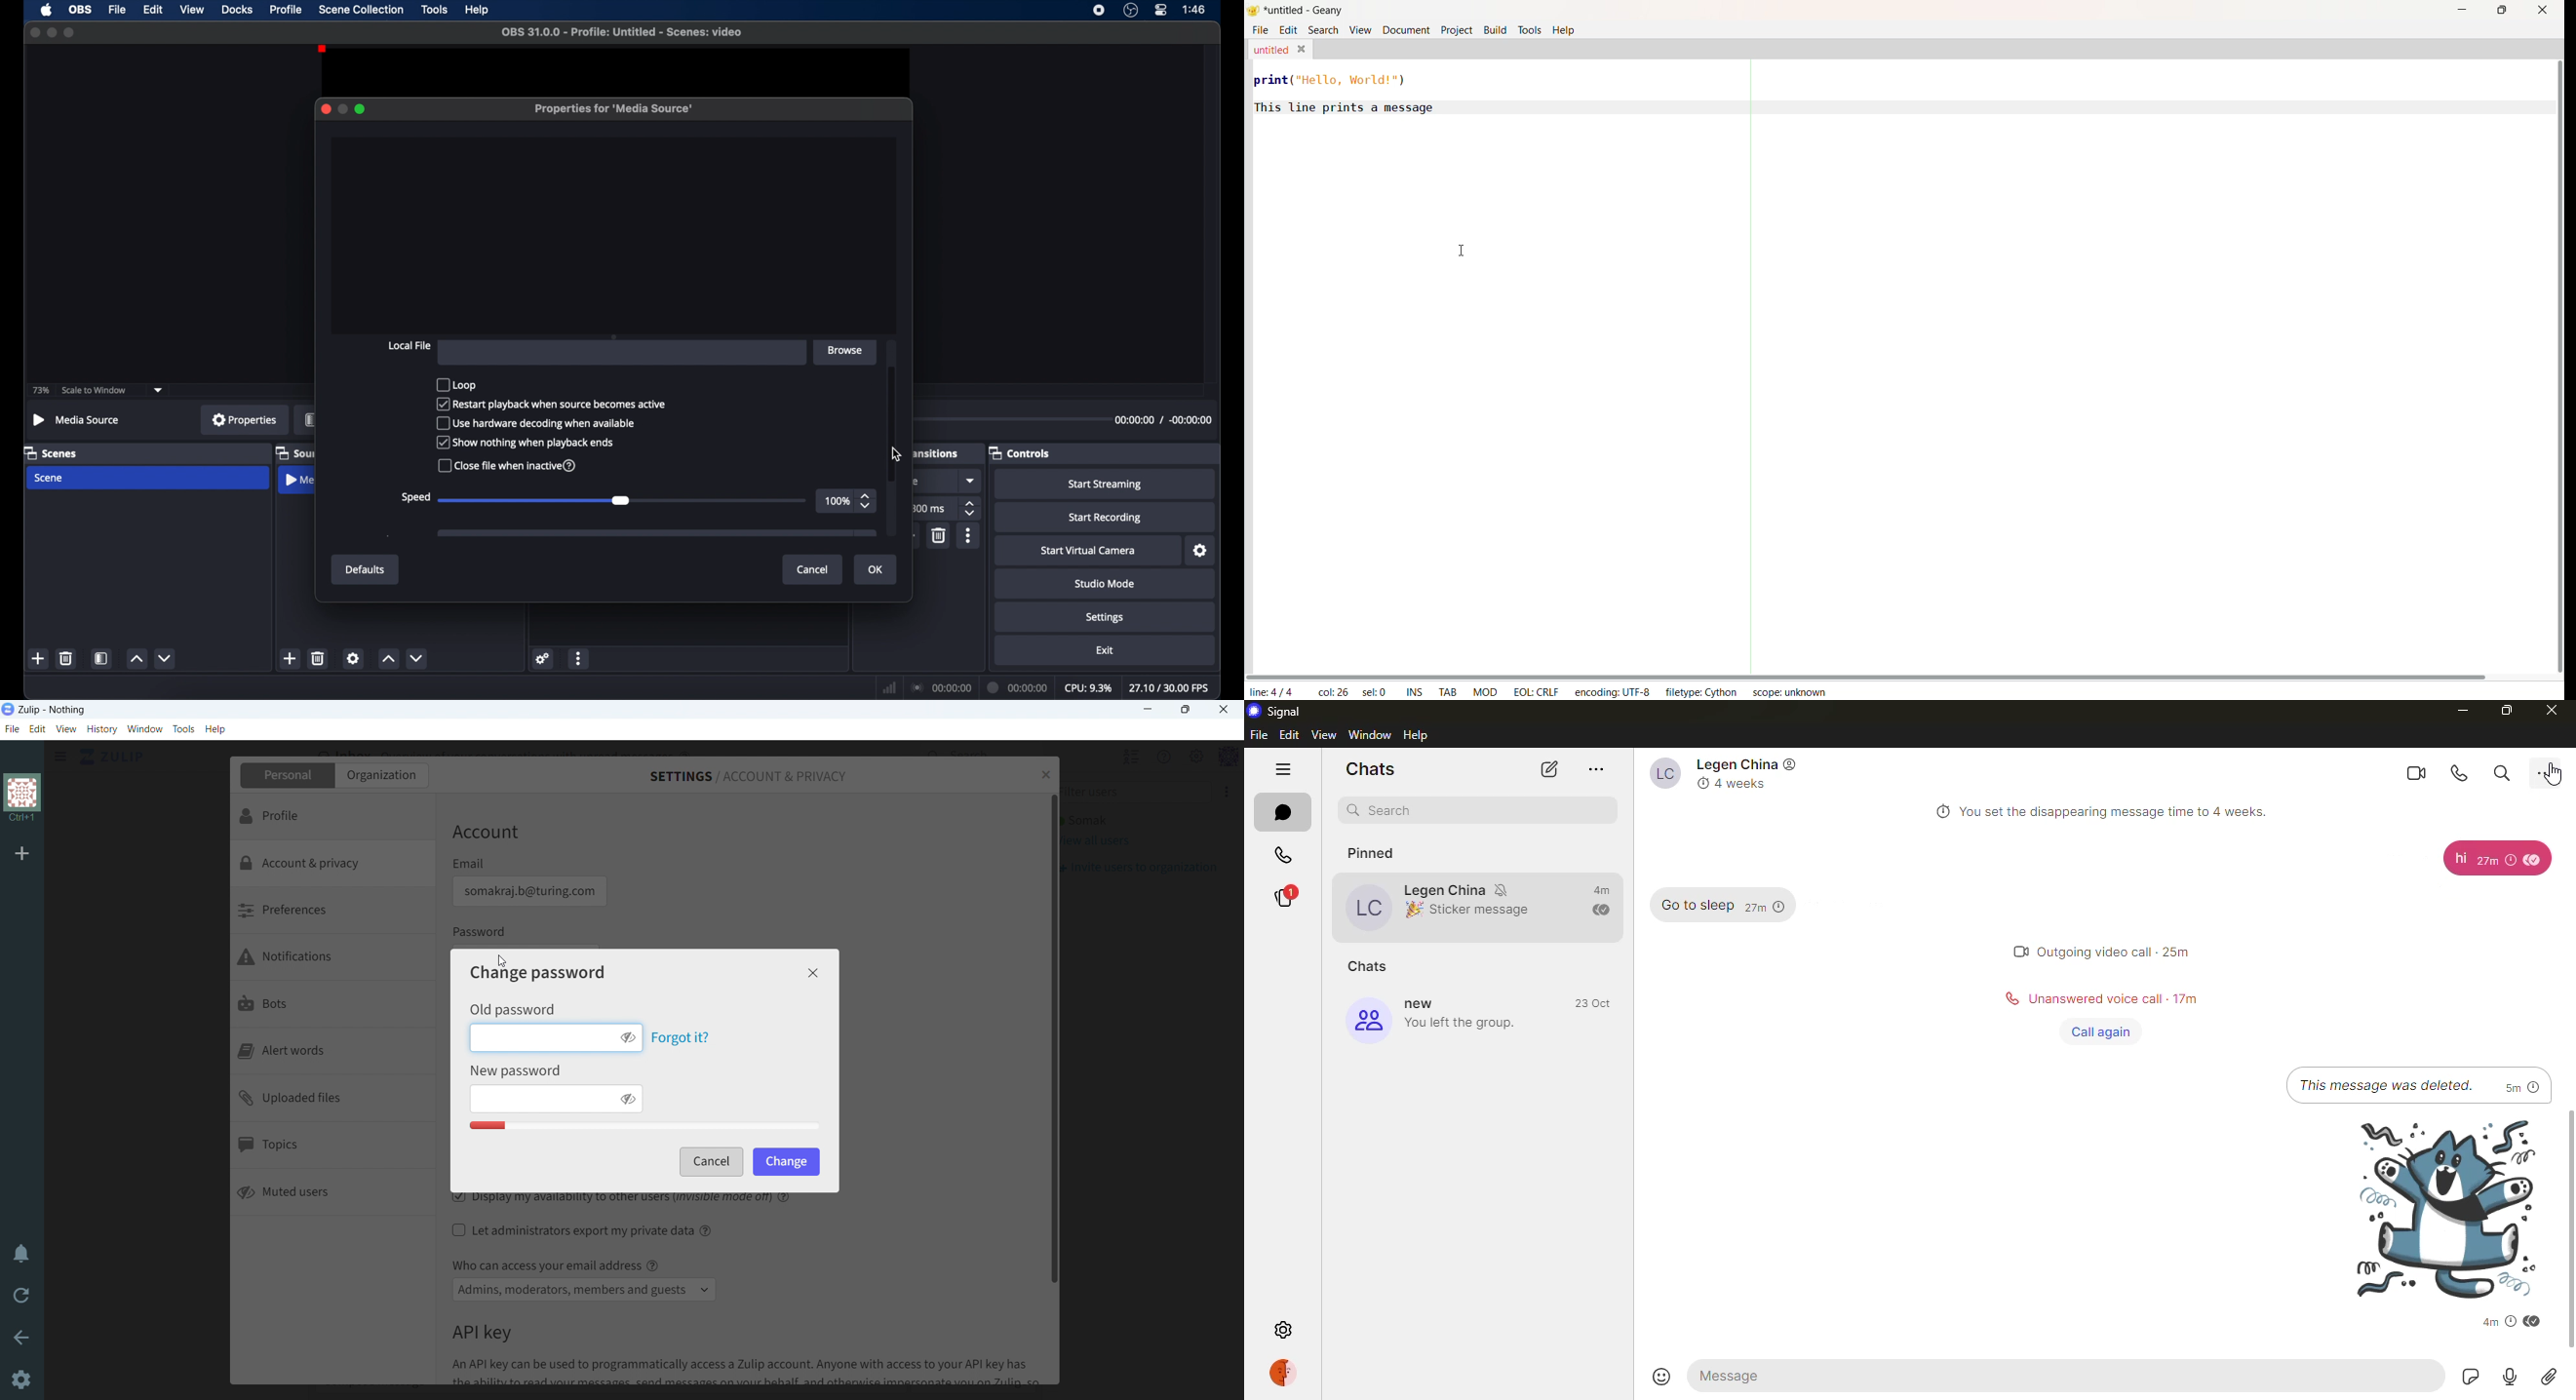 This screenshot has height=1400, width=2576. I want to click on more options, so click(579, 660).